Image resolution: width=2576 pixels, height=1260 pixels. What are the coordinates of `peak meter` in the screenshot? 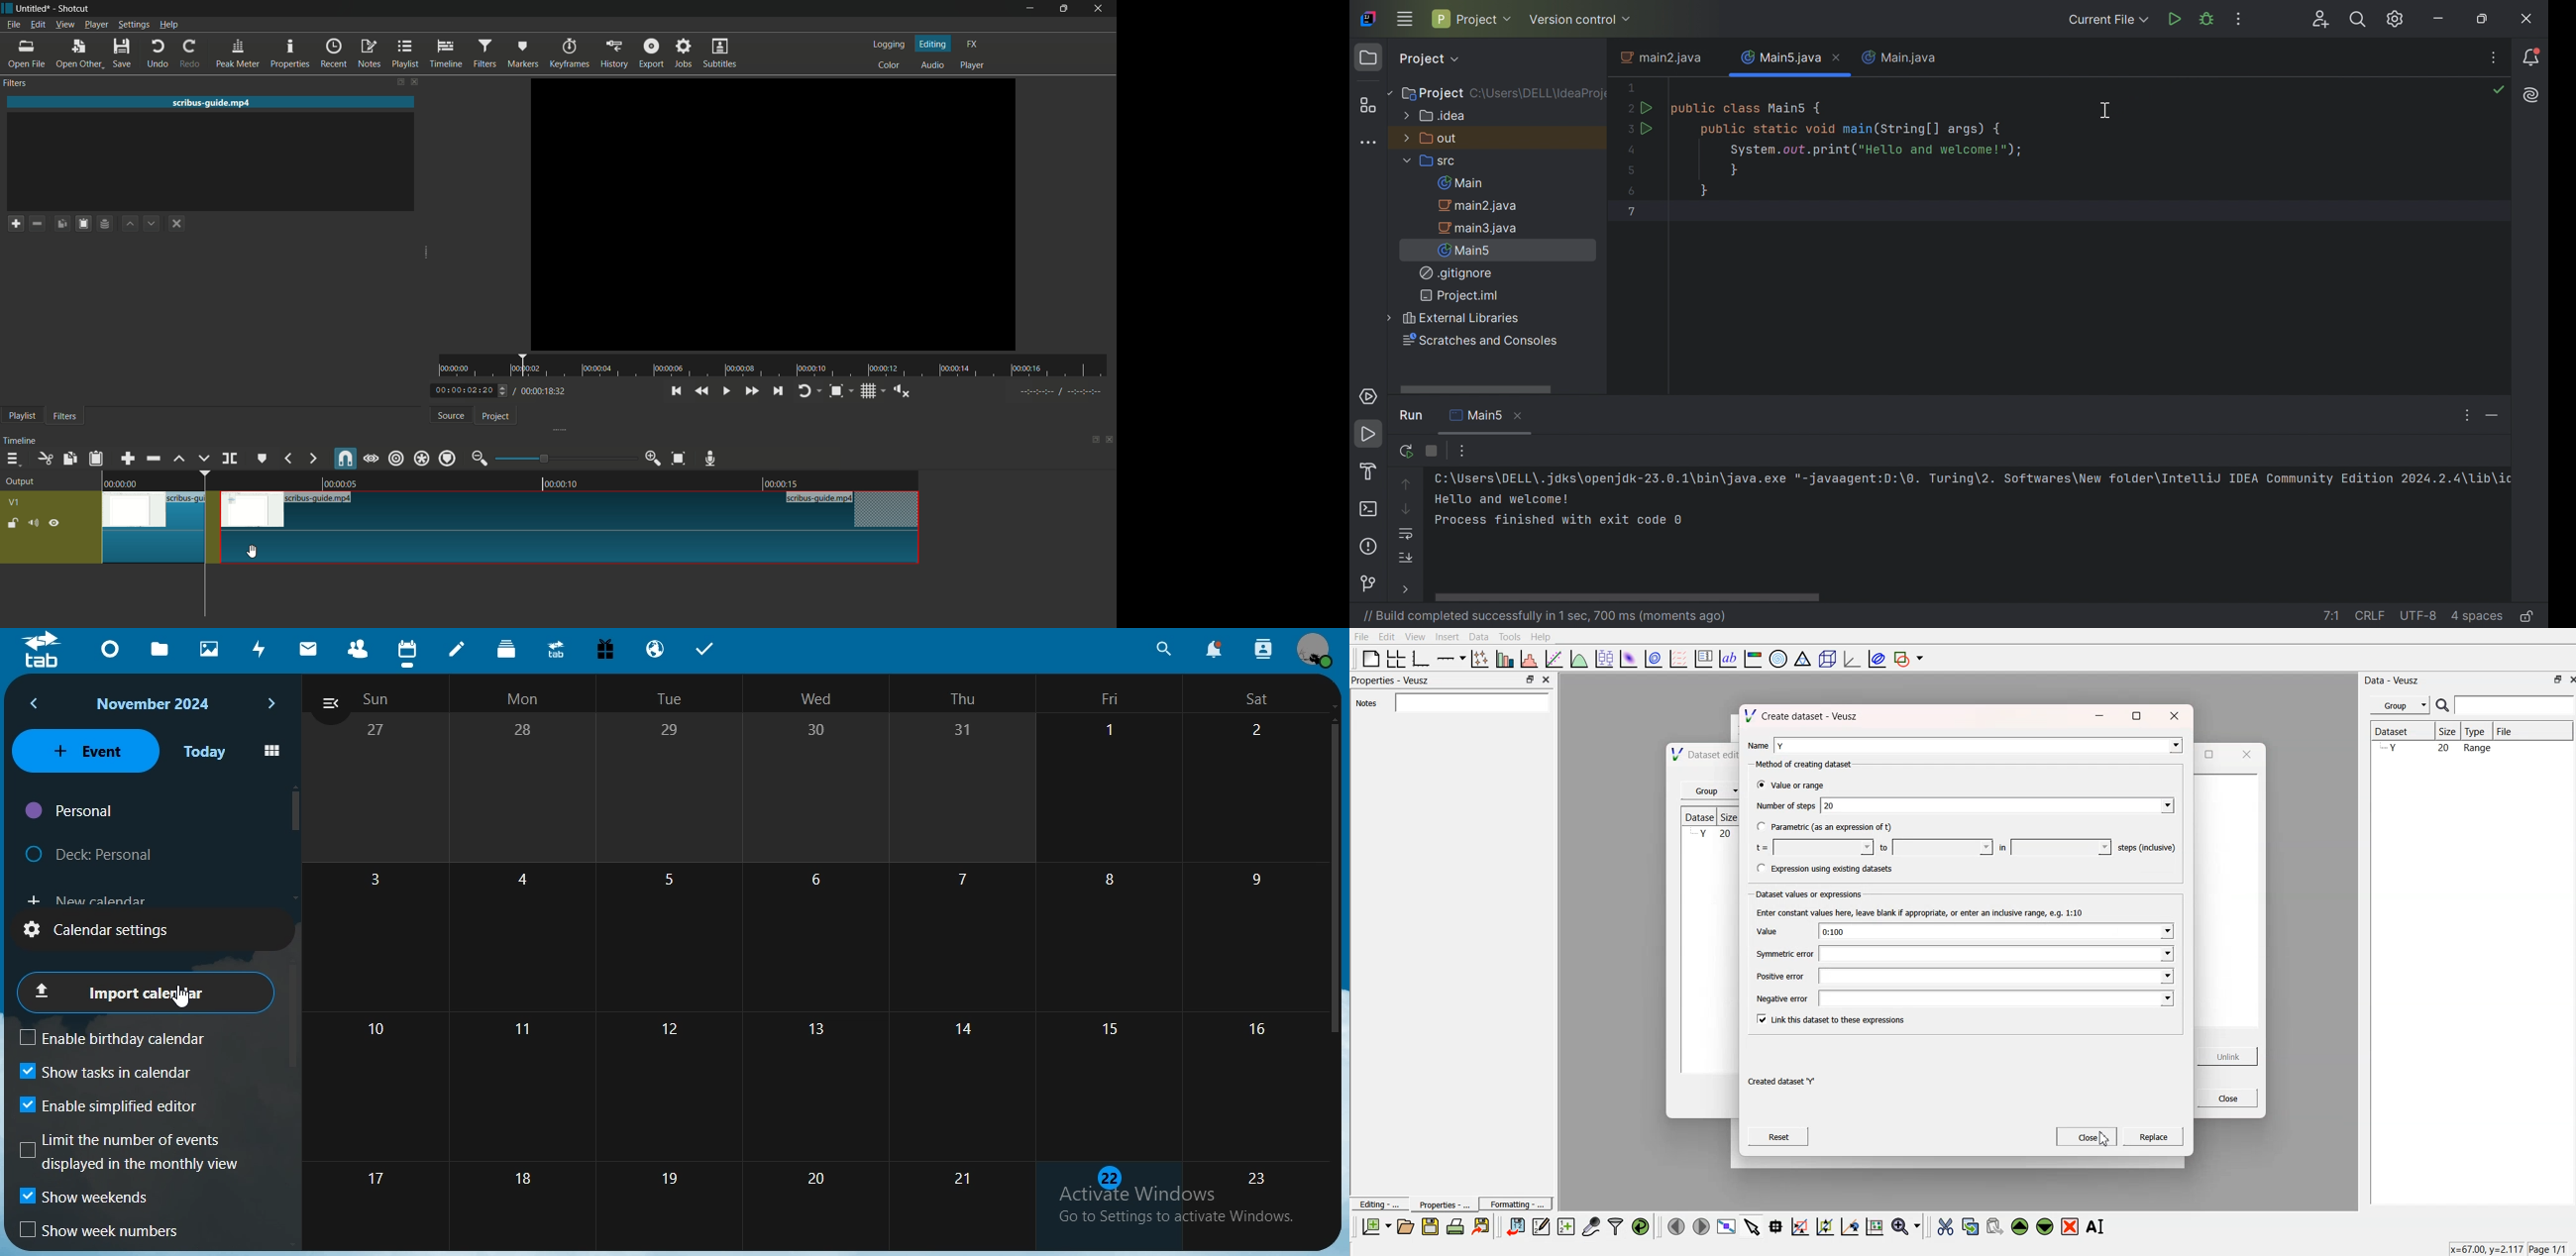 It's located at (238, 53).